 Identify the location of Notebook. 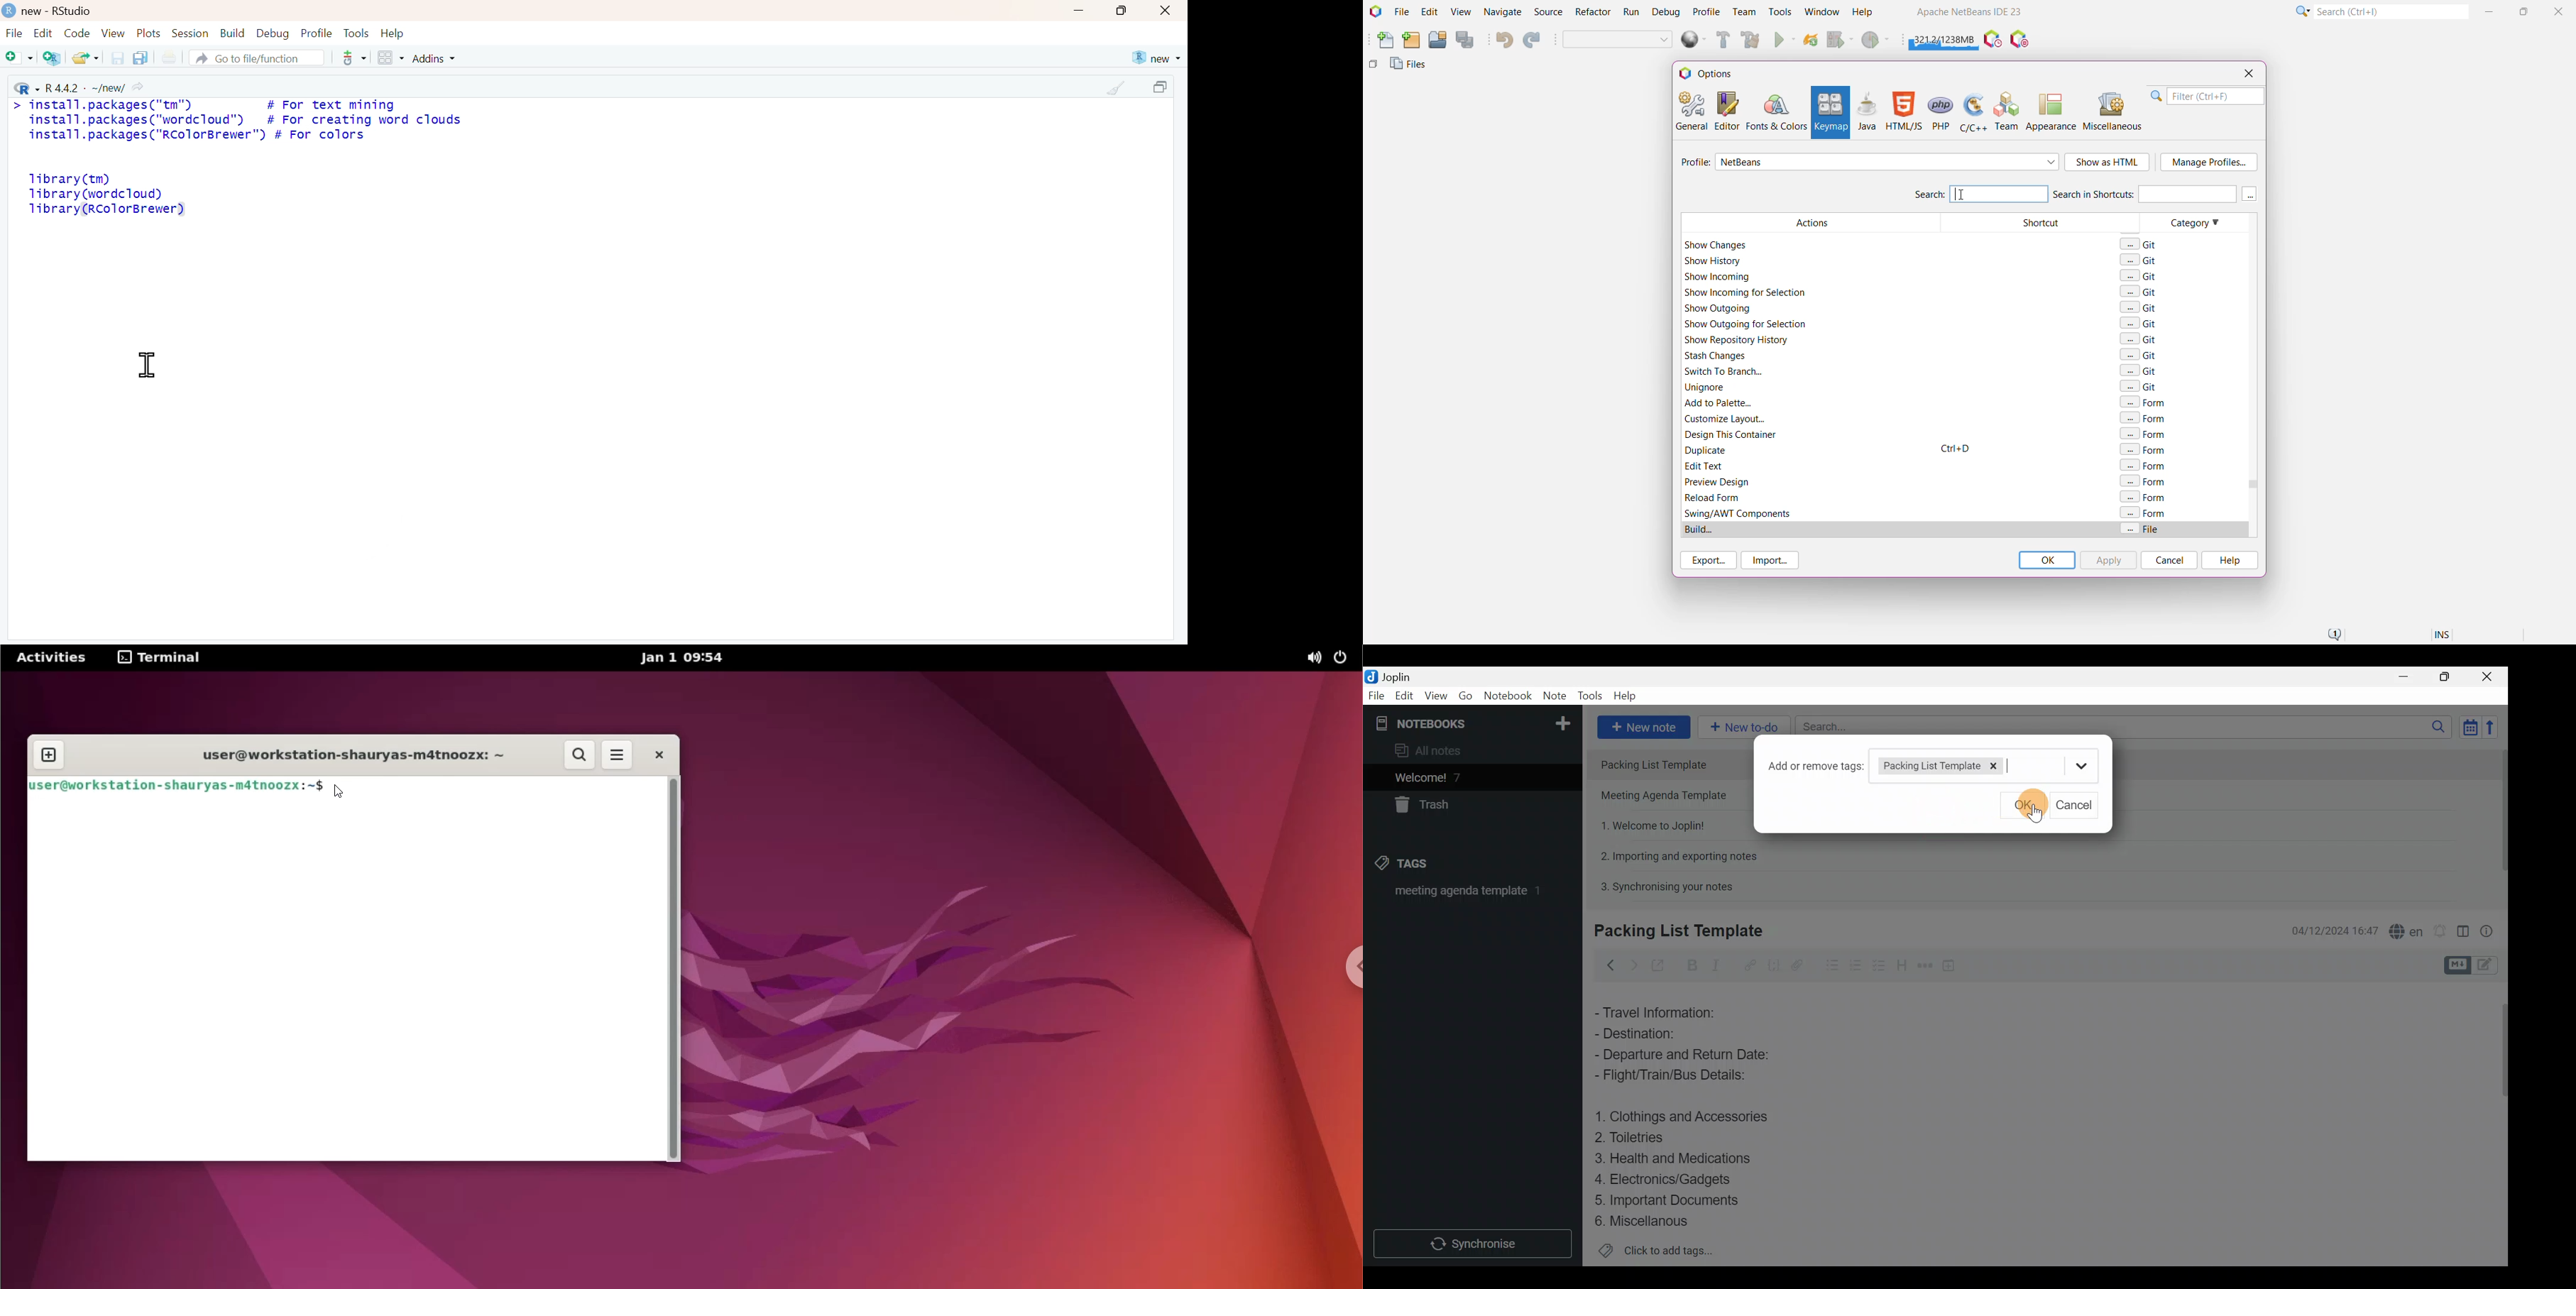
(1507, 698).